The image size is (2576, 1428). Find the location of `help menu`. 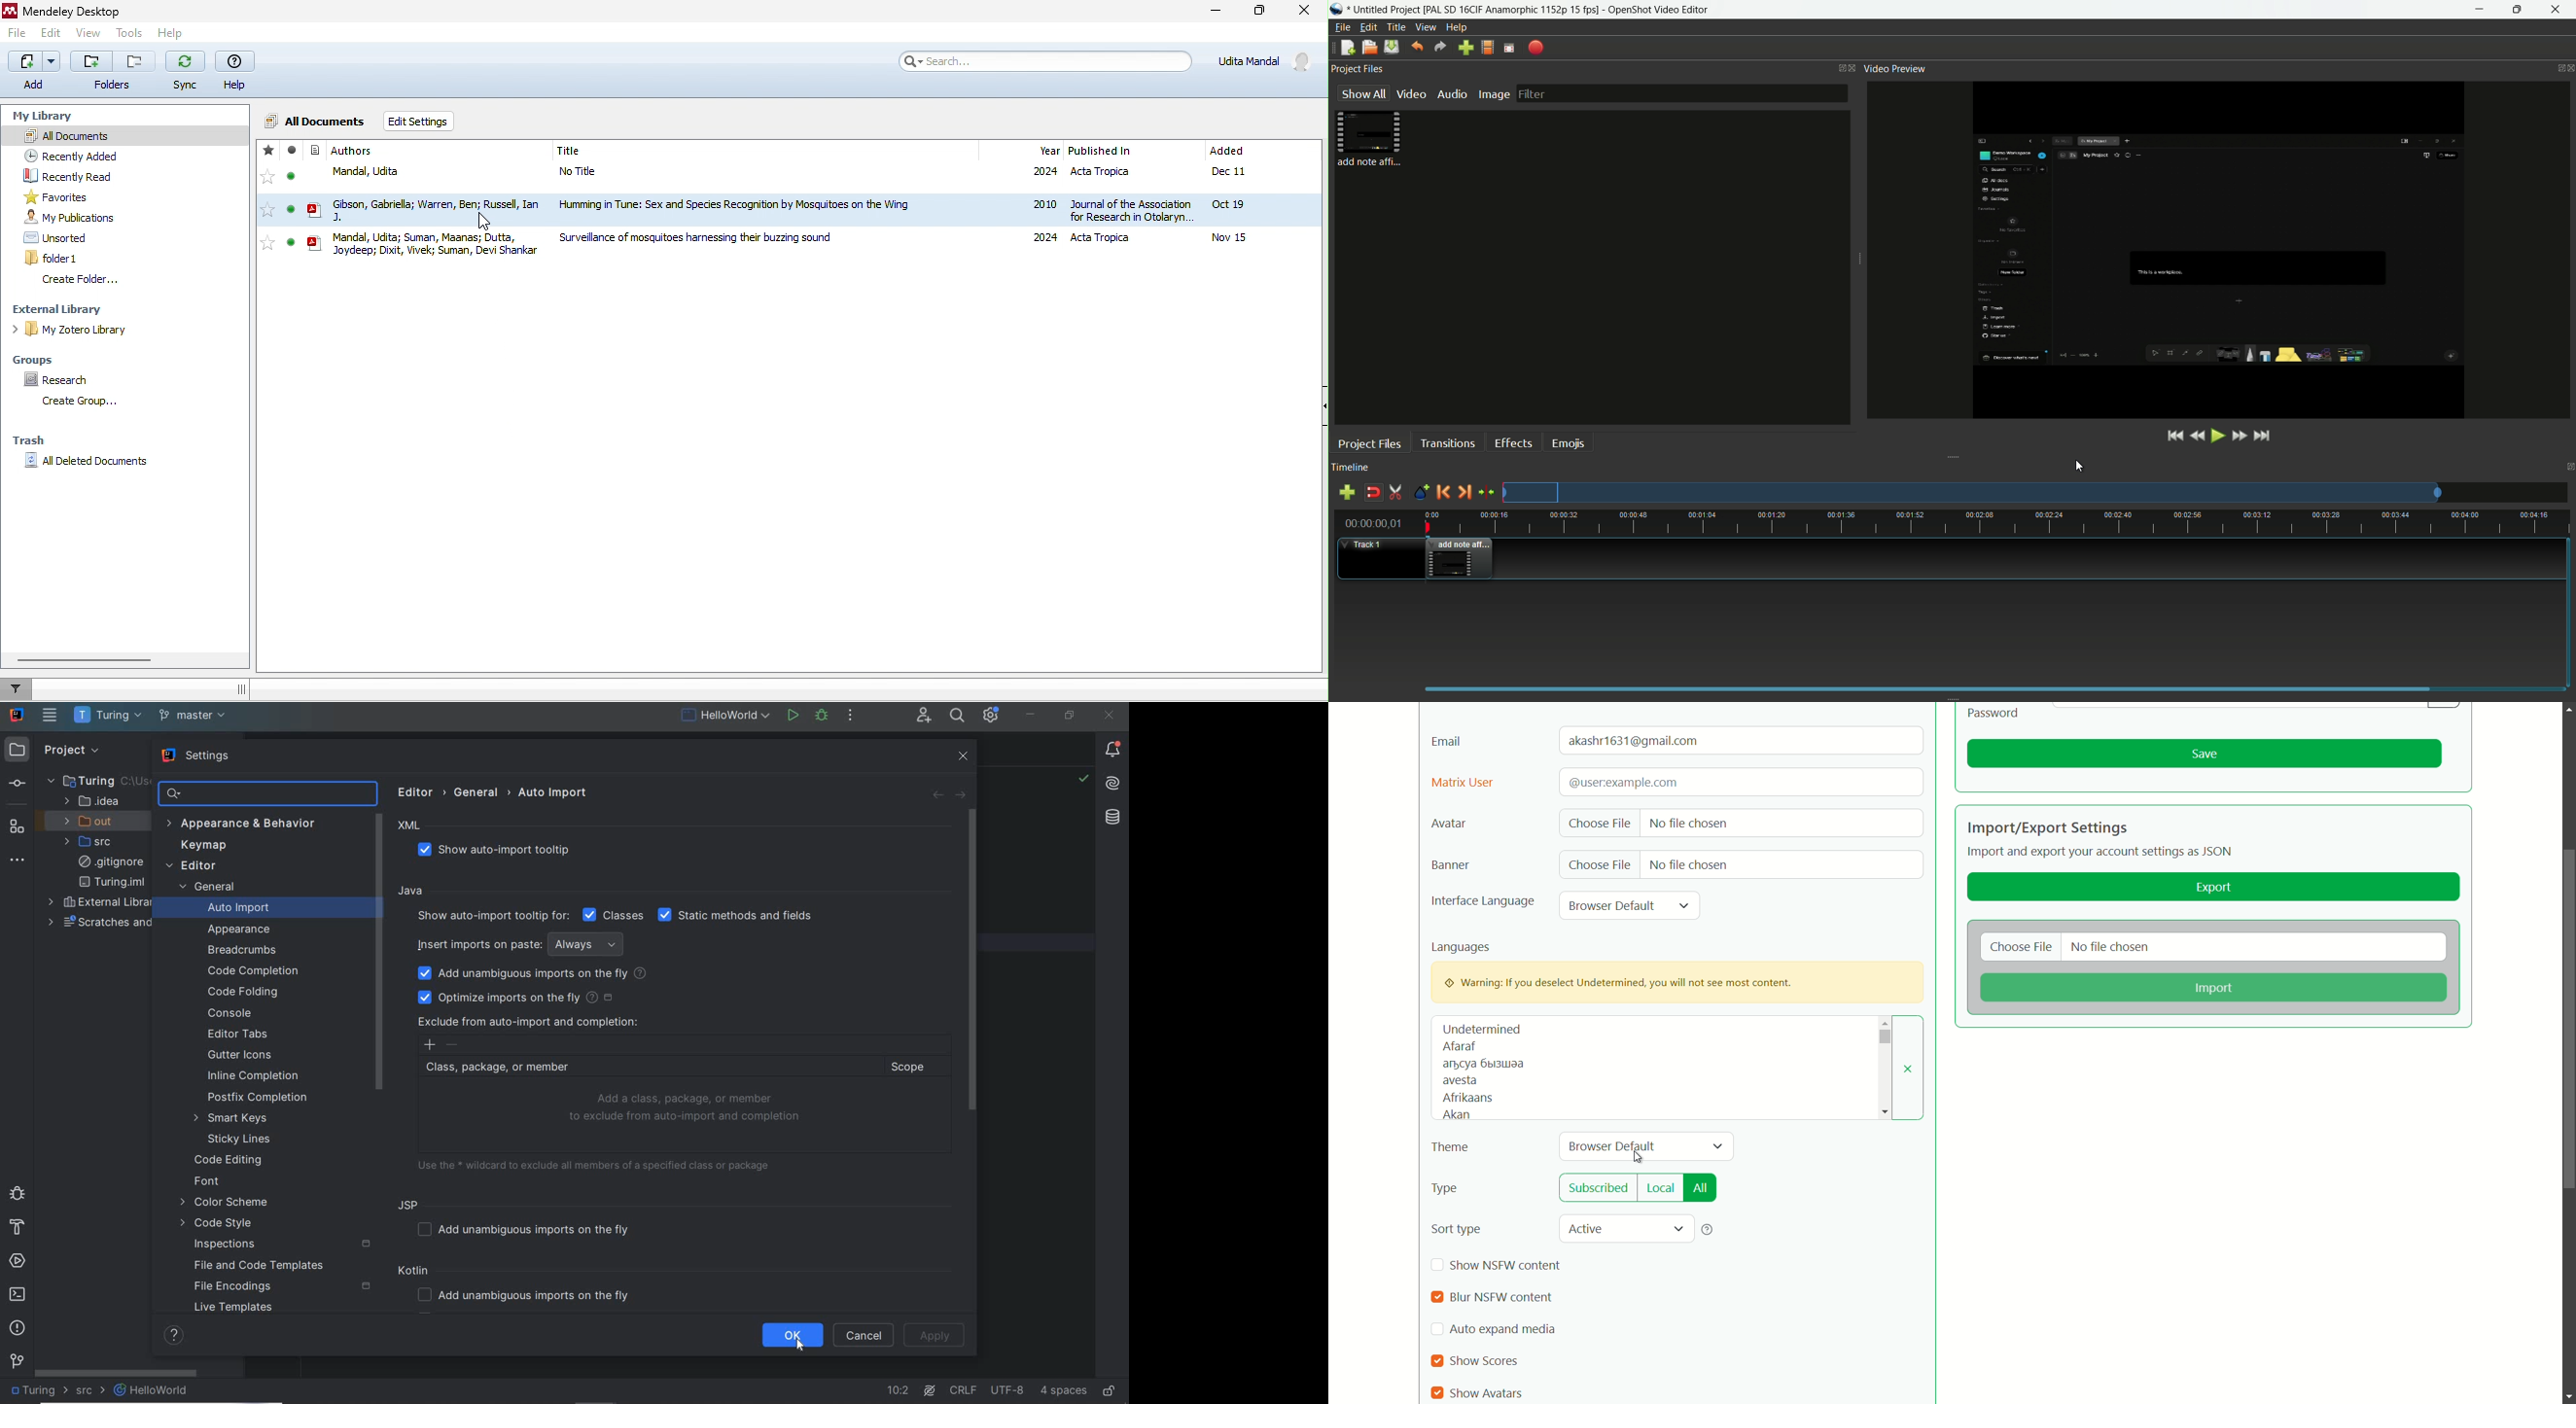

help menu is located at coordinates (1456, 27).